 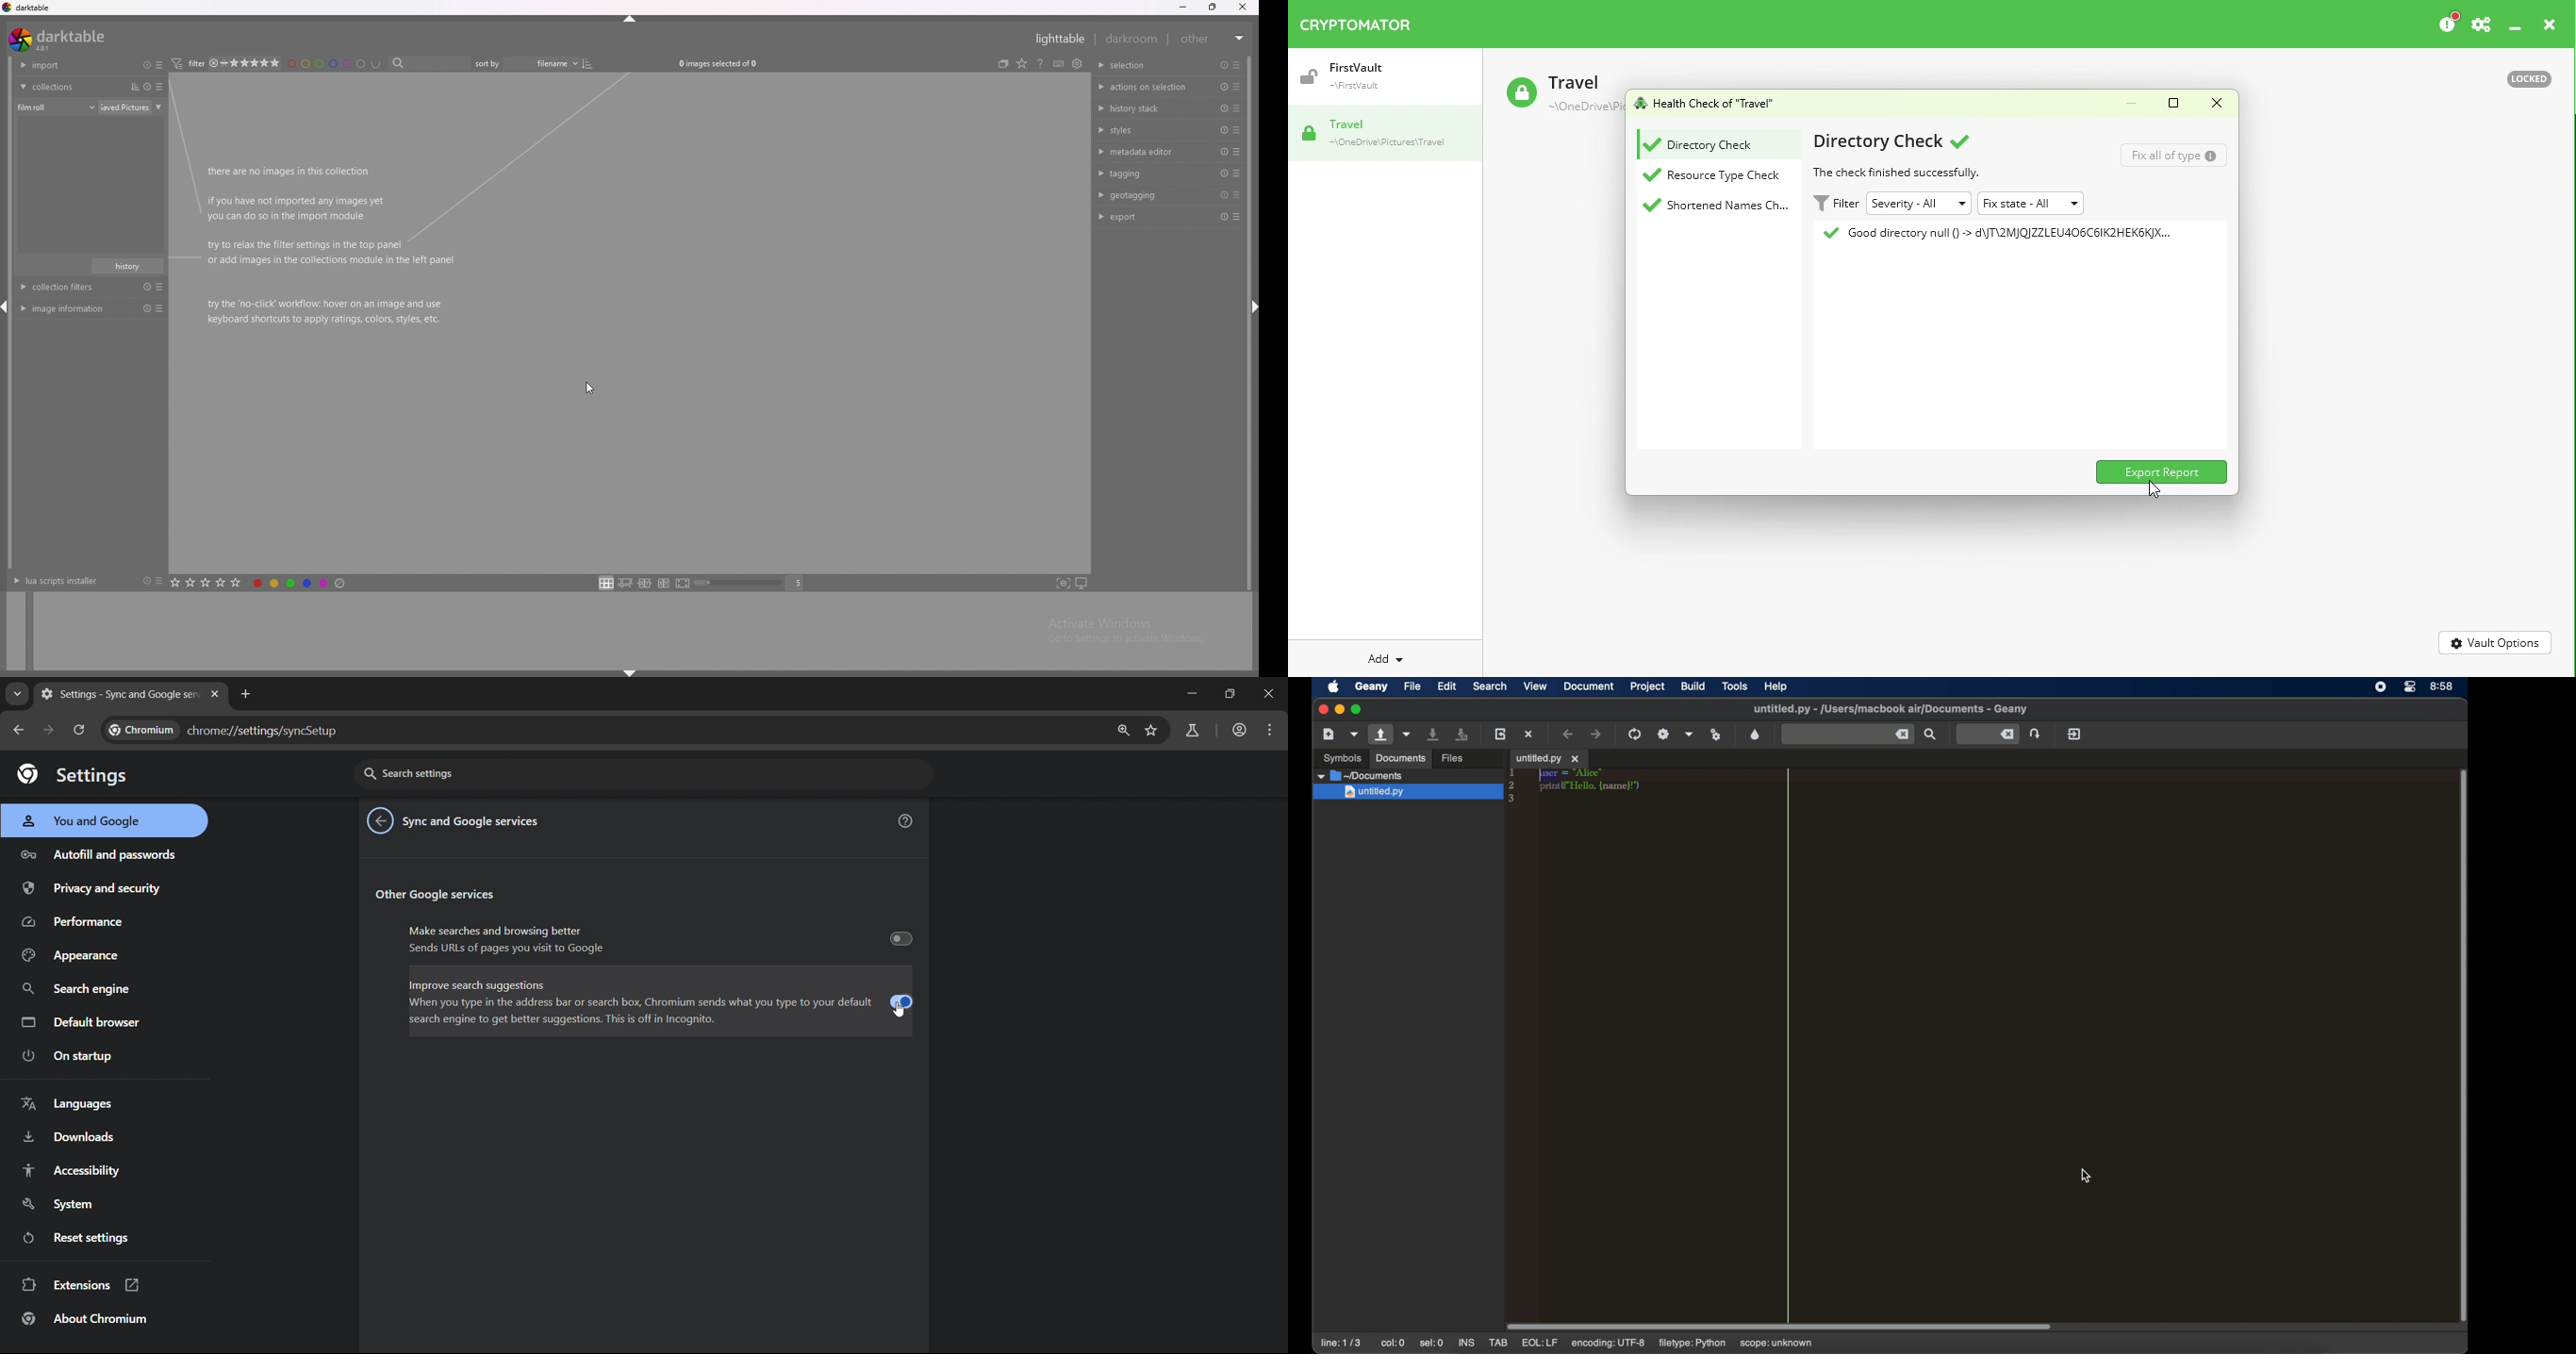 What do you see at coordinates (1328, 733) in the screenshot?
I see `create a new file` at bounding box center [1328, 733].